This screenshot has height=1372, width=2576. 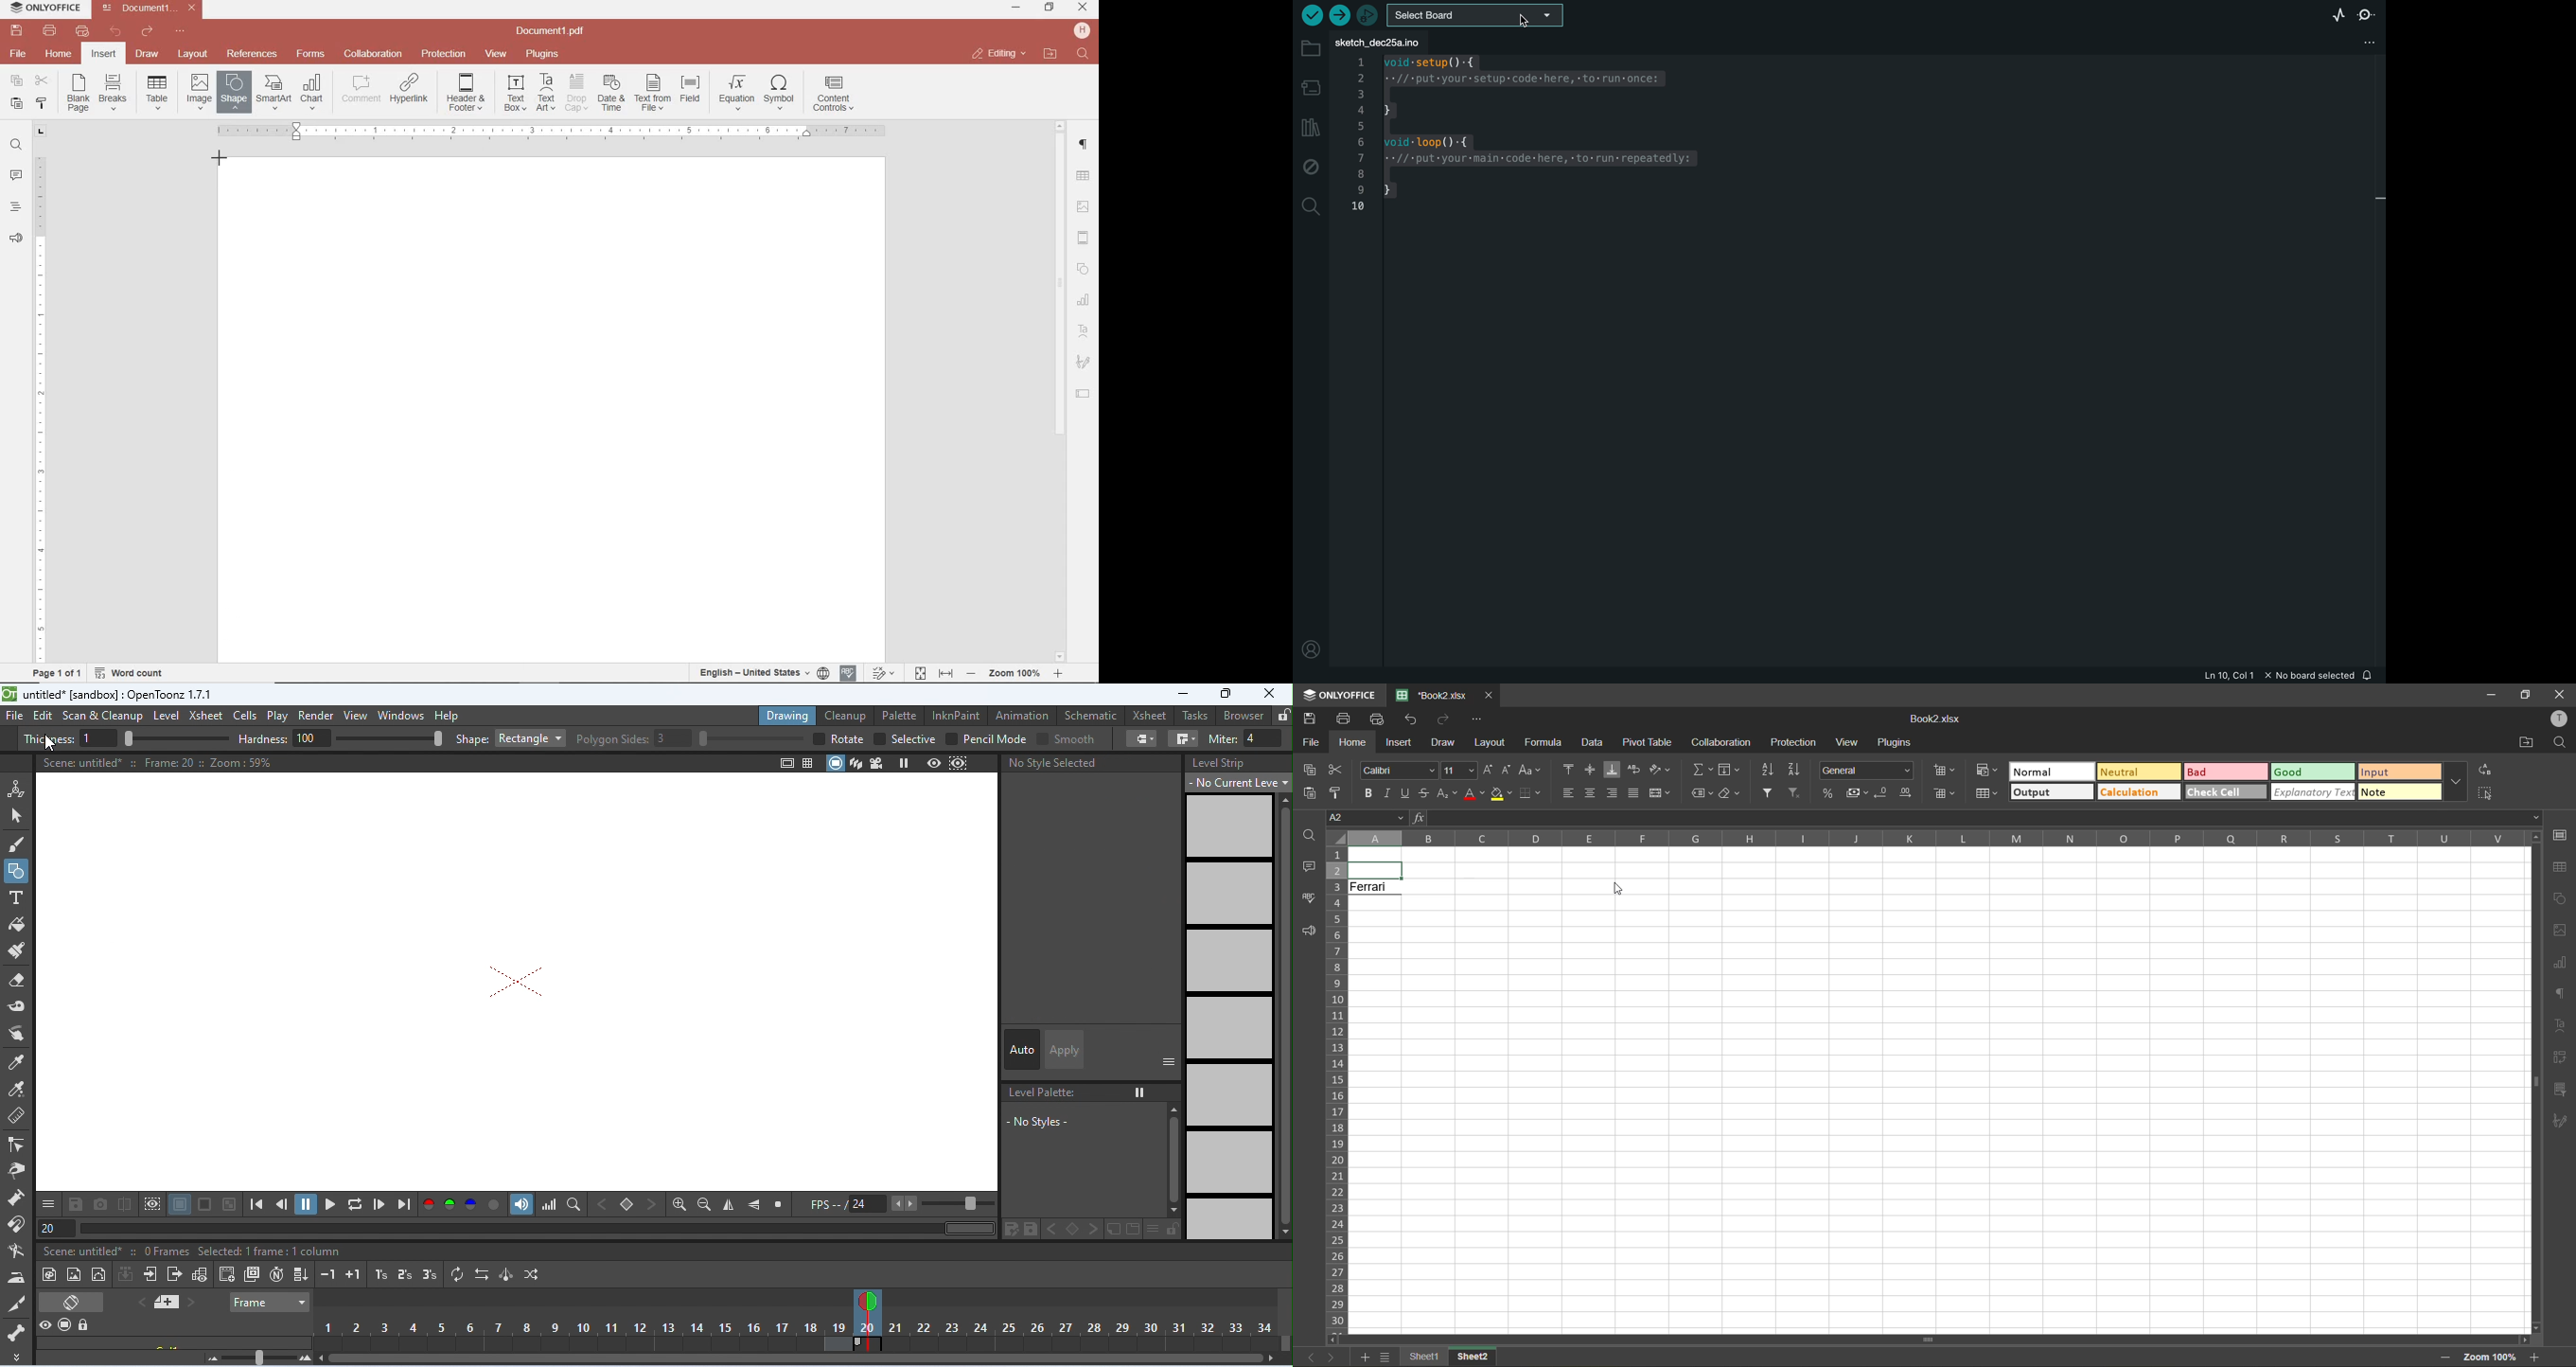 I want to click on paste, so click(x=15, y=103).